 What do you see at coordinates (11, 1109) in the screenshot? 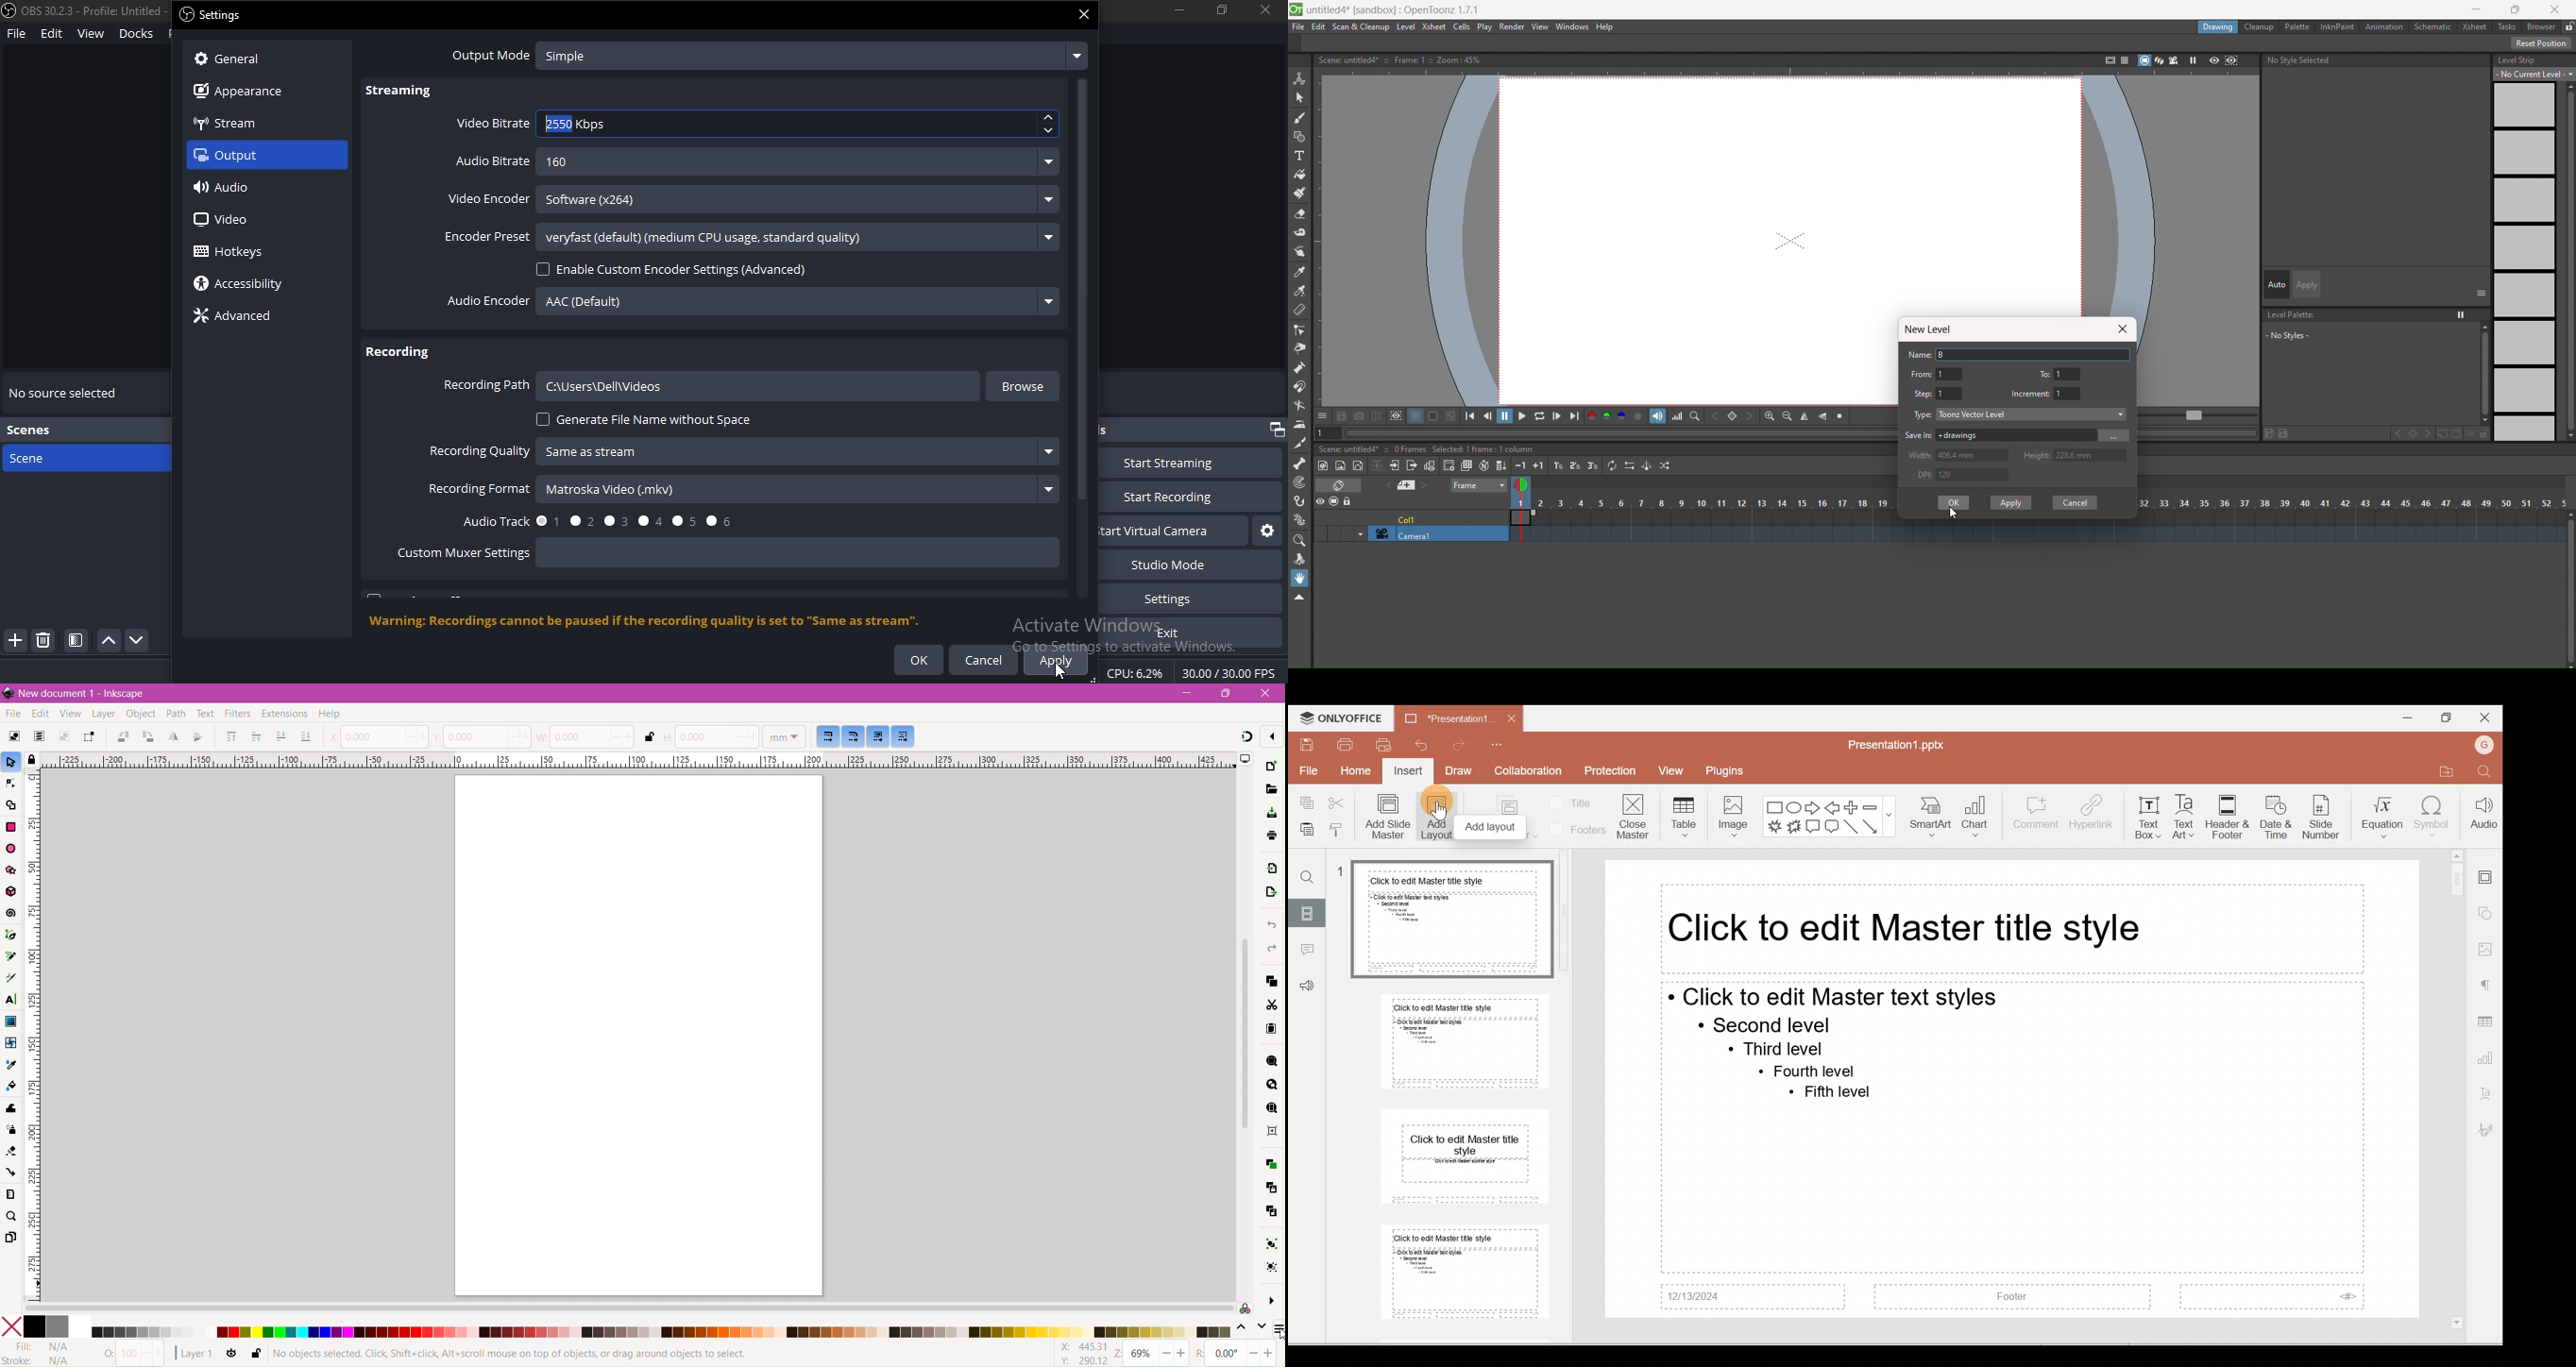
I see `Tweak Tool` at bounding box center [11, 1109].